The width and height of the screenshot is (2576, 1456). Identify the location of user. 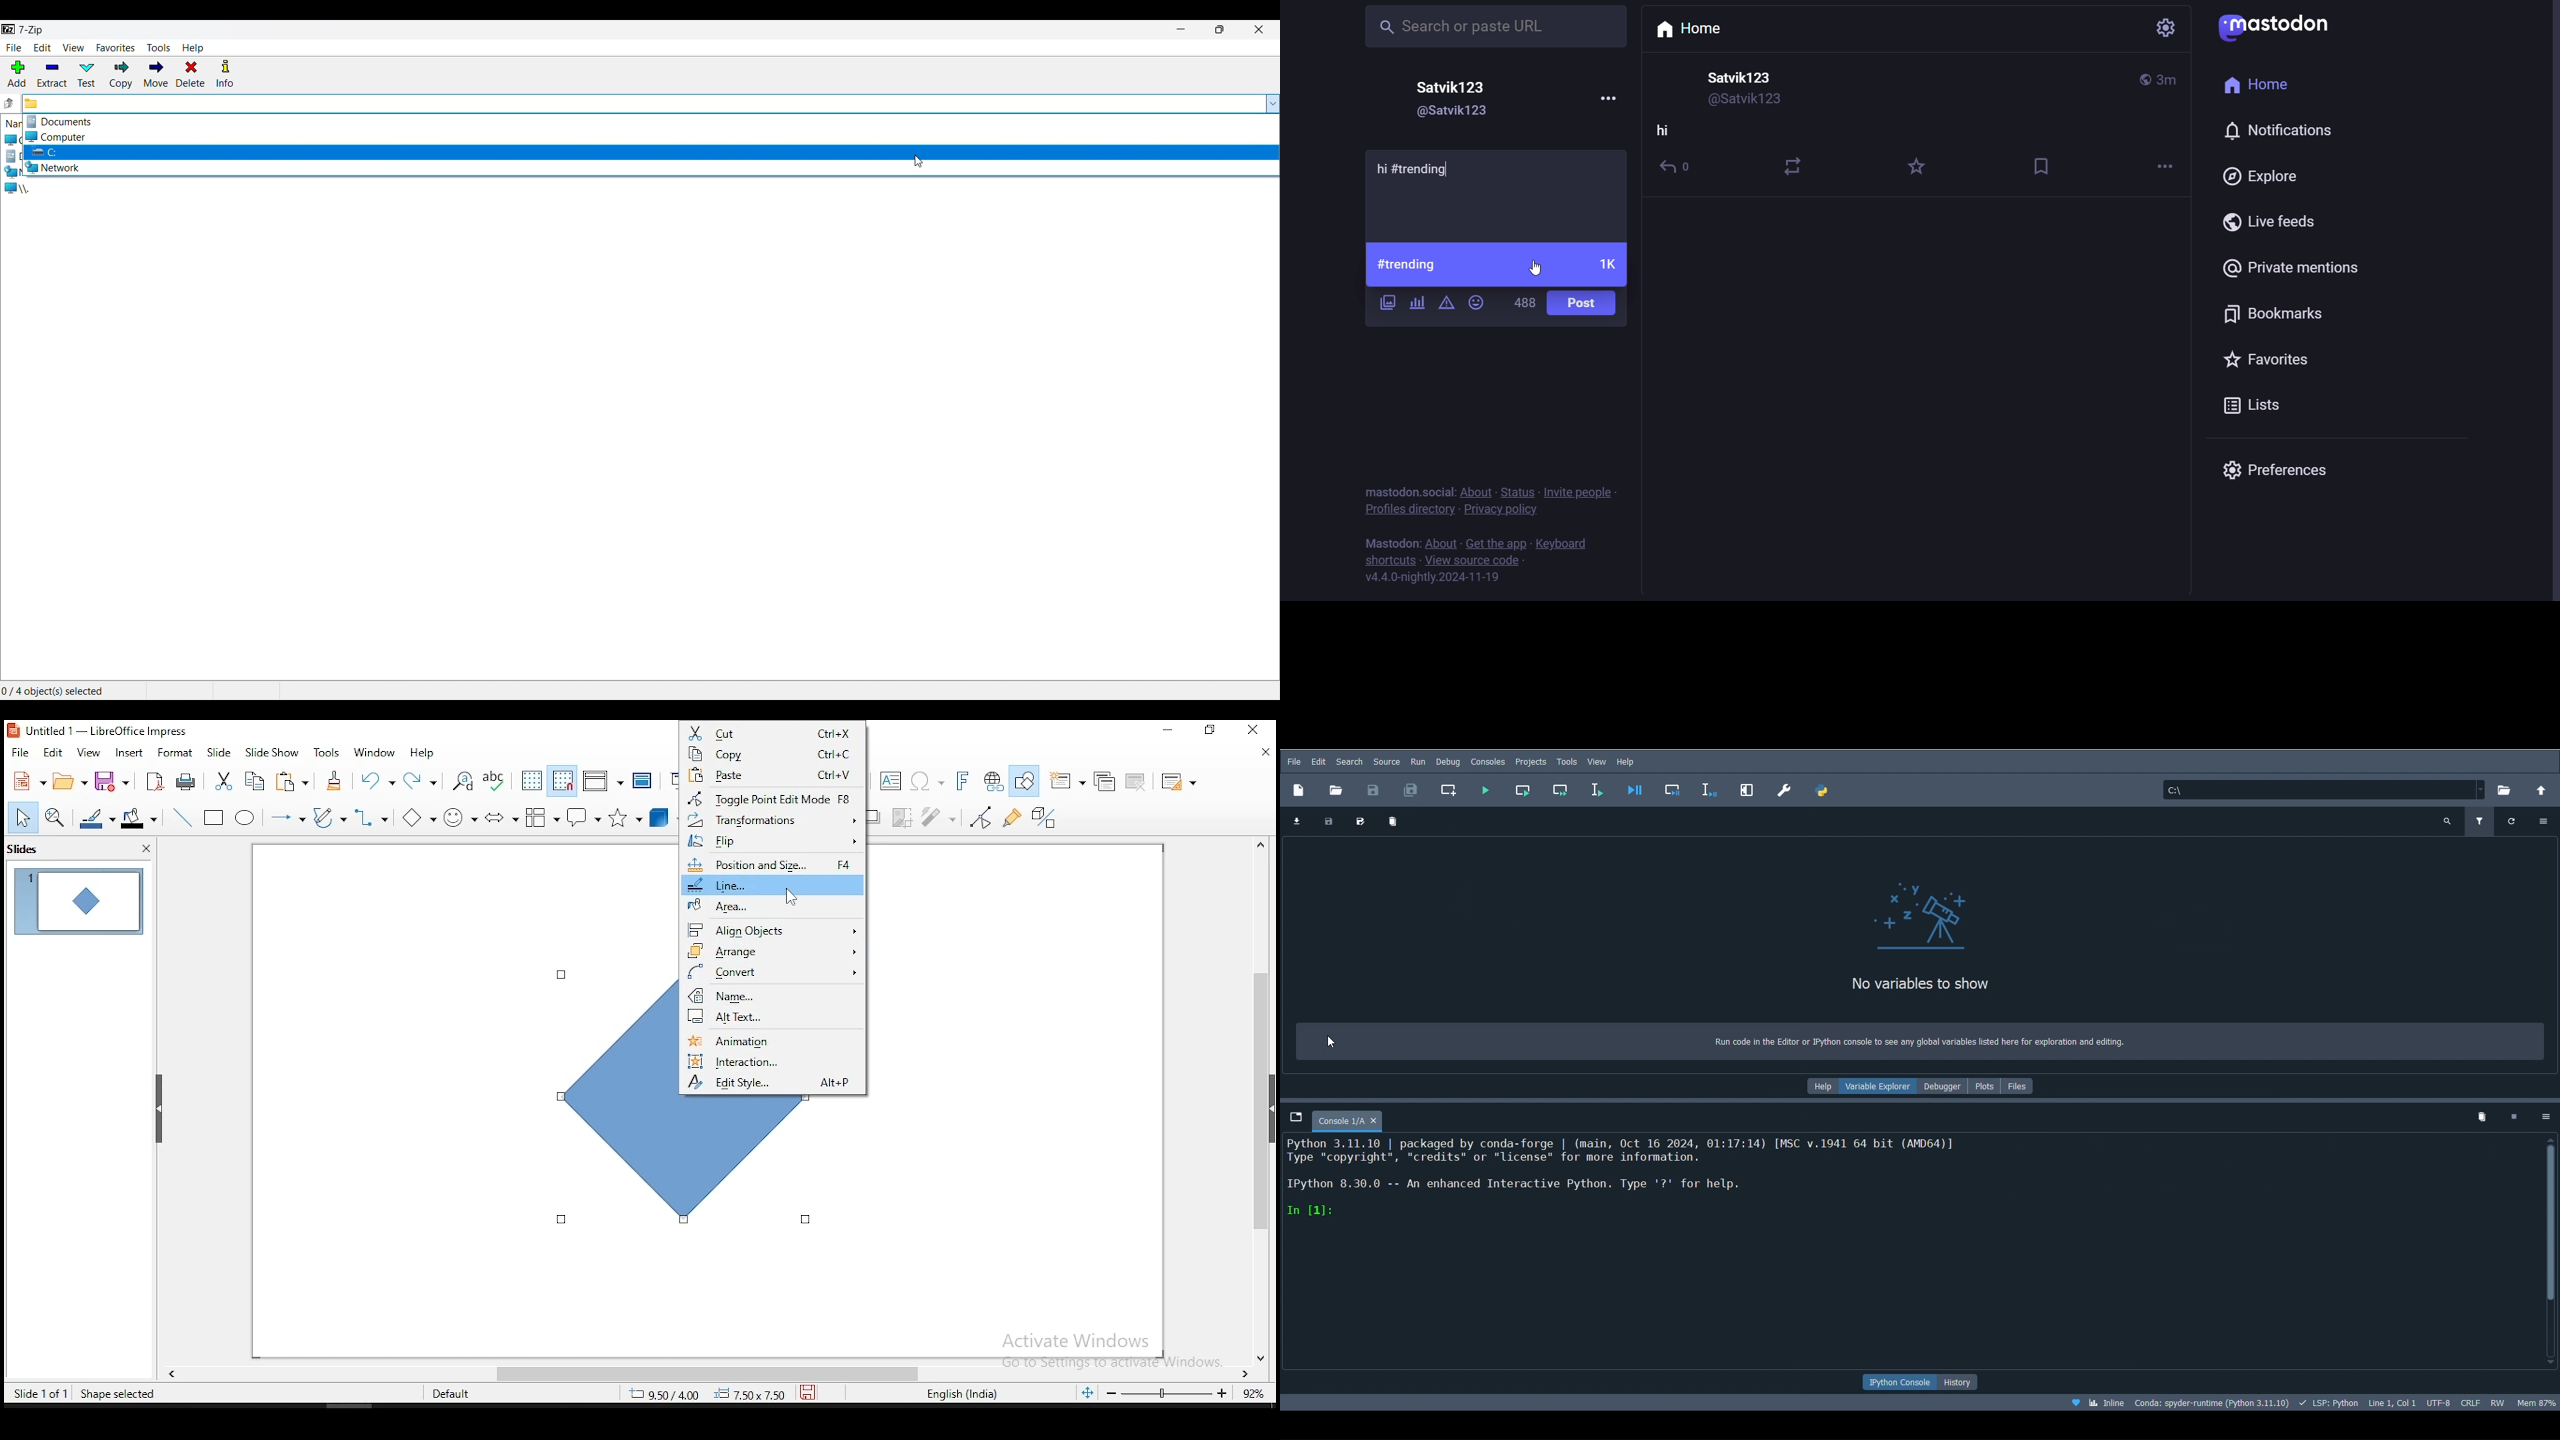
(1453, 87).